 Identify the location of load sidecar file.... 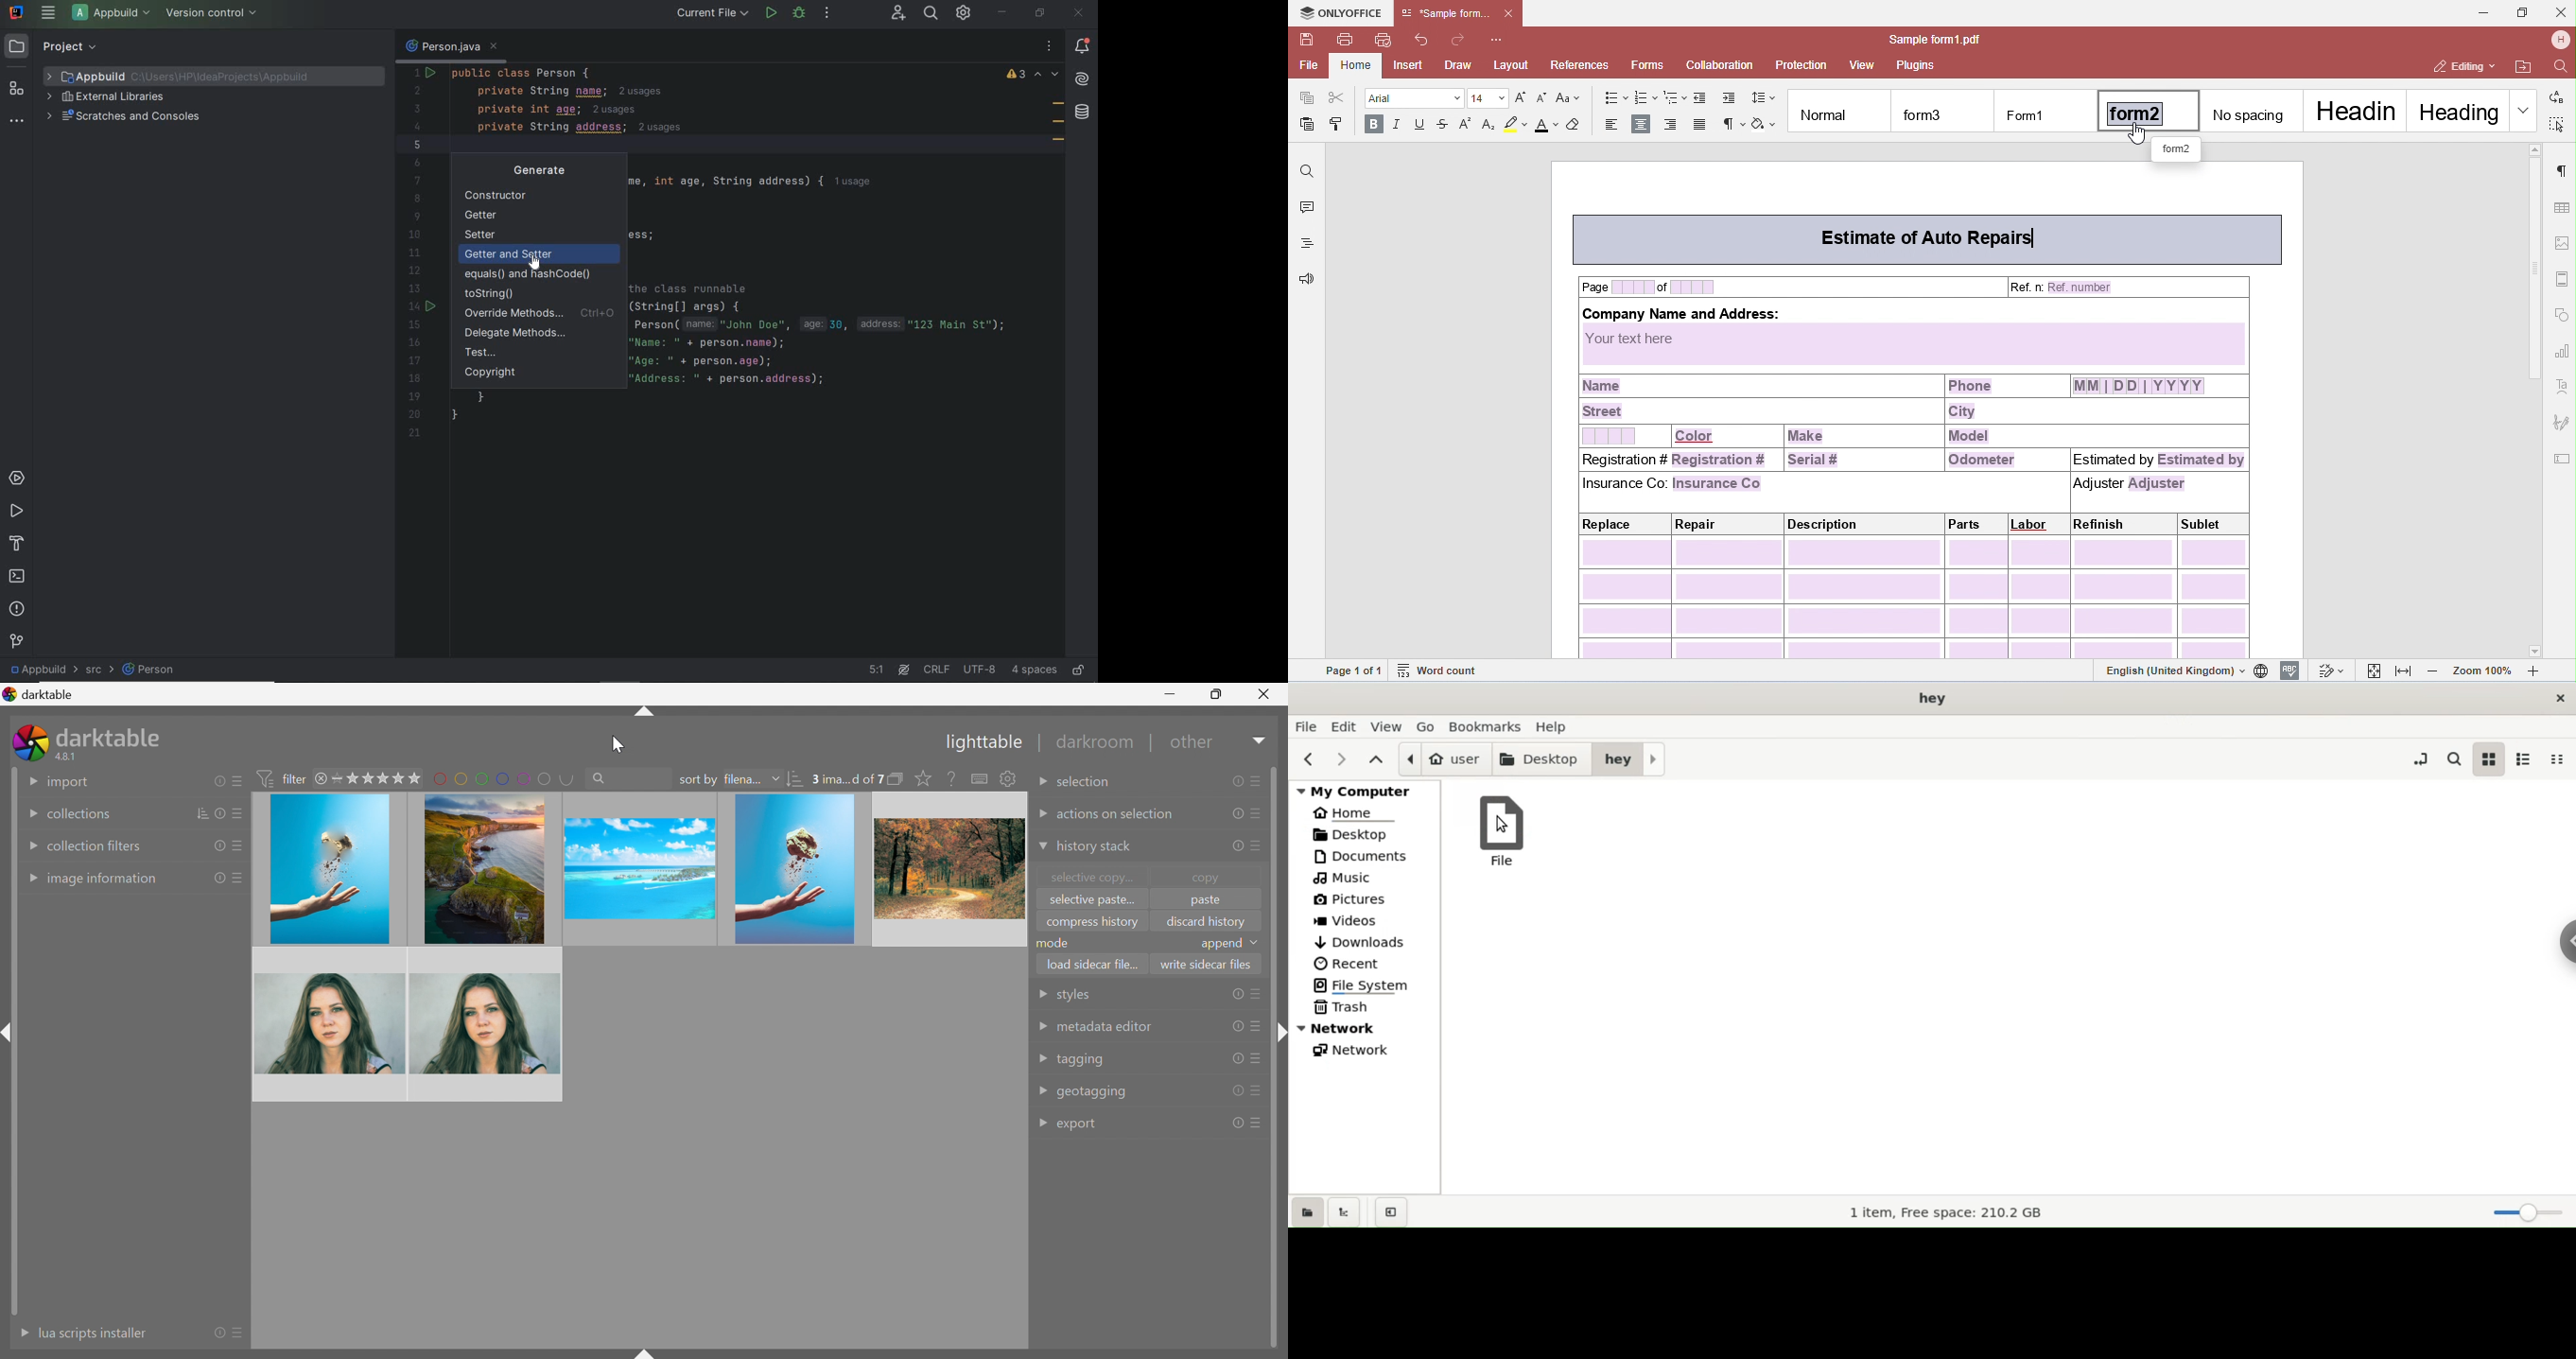
(1094, 962).